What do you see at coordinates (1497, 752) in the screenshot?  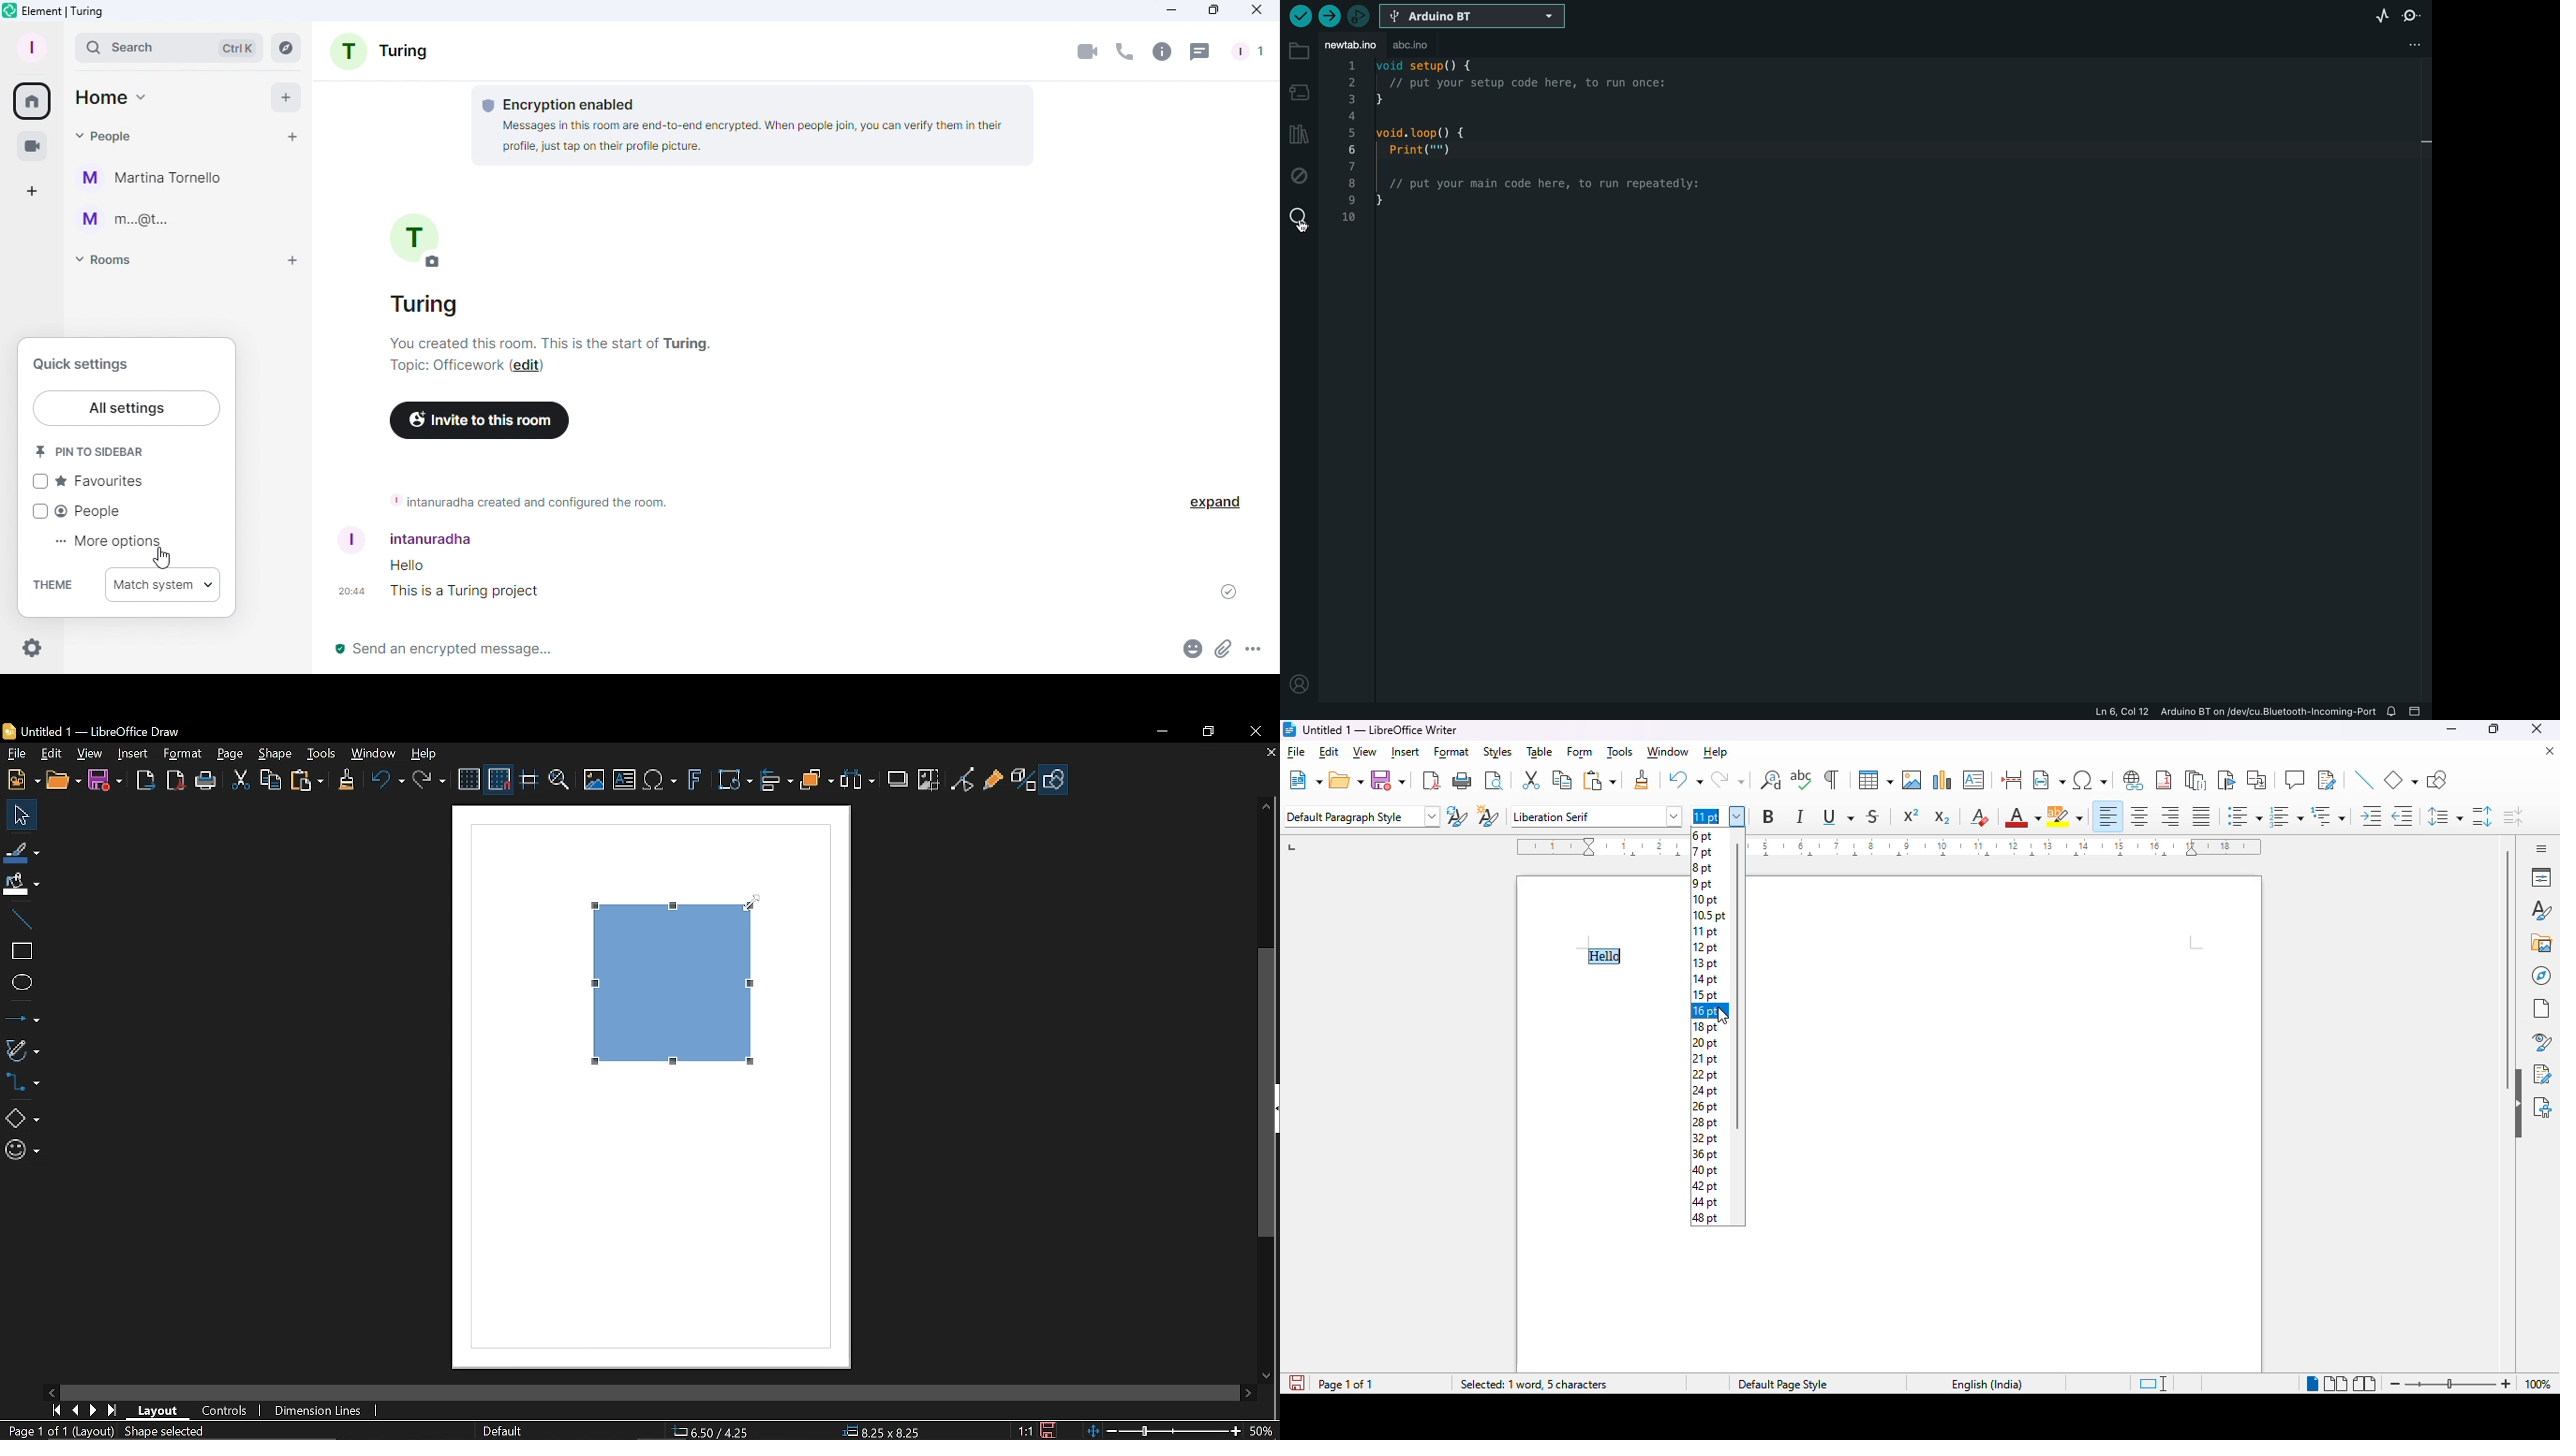 I see `styles` at bounding box center [1497, 752].